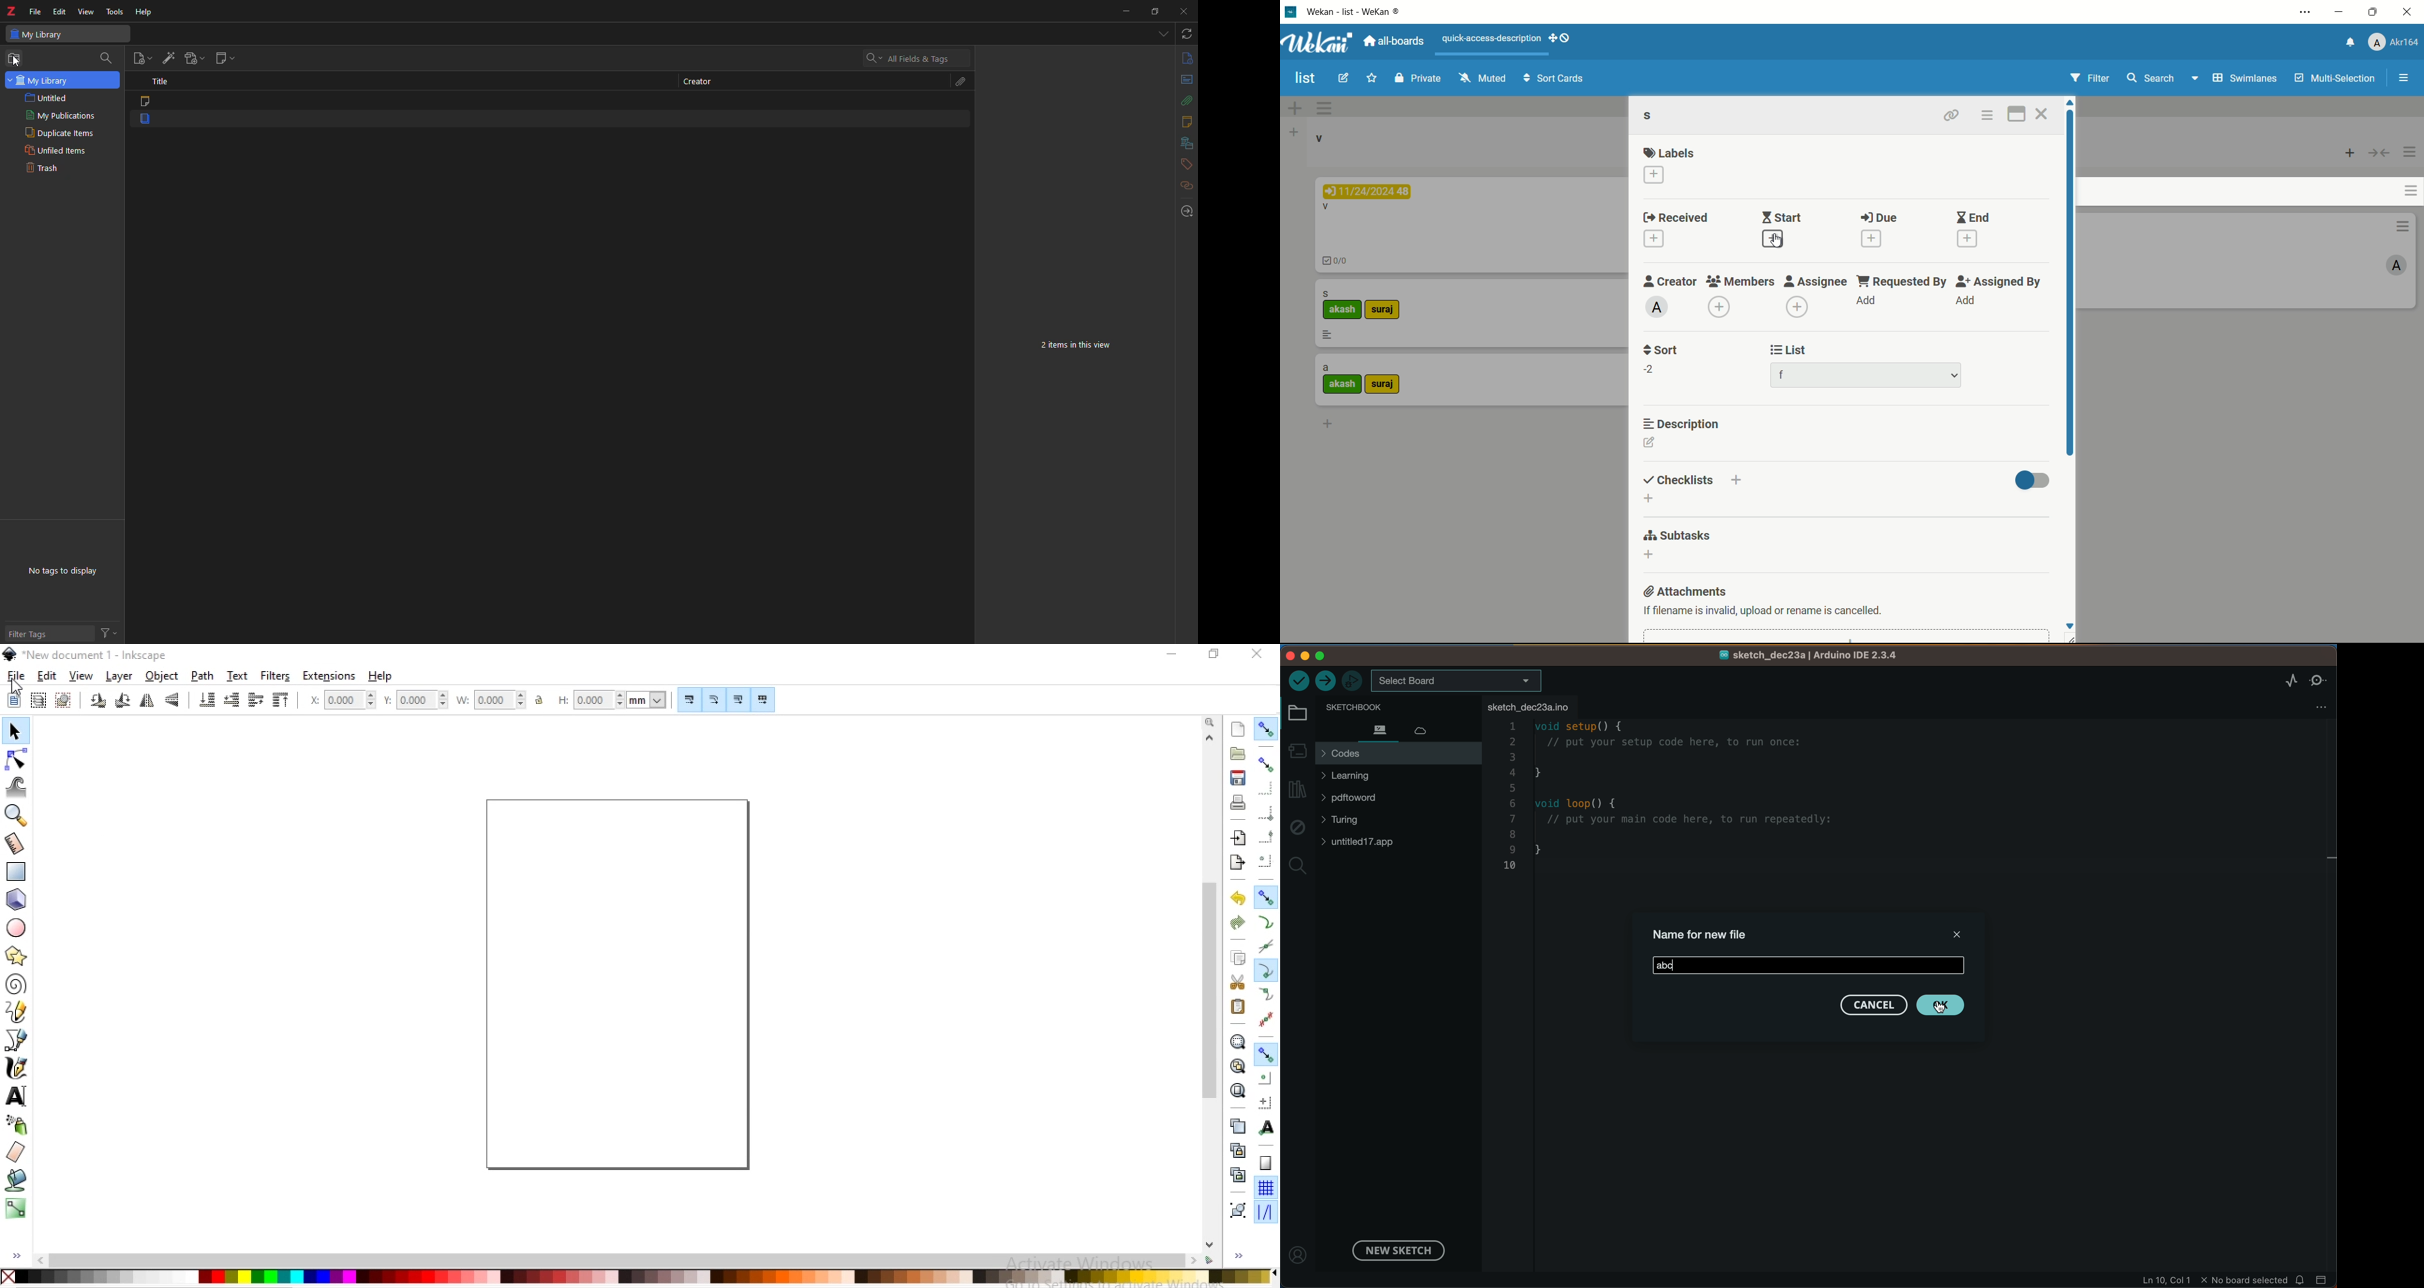 This screenshot has width=2436, height=1288. What do you see at coordinates (2397, 266) in the screenshot?
I see `admin` at bounding box center [2397, 266].